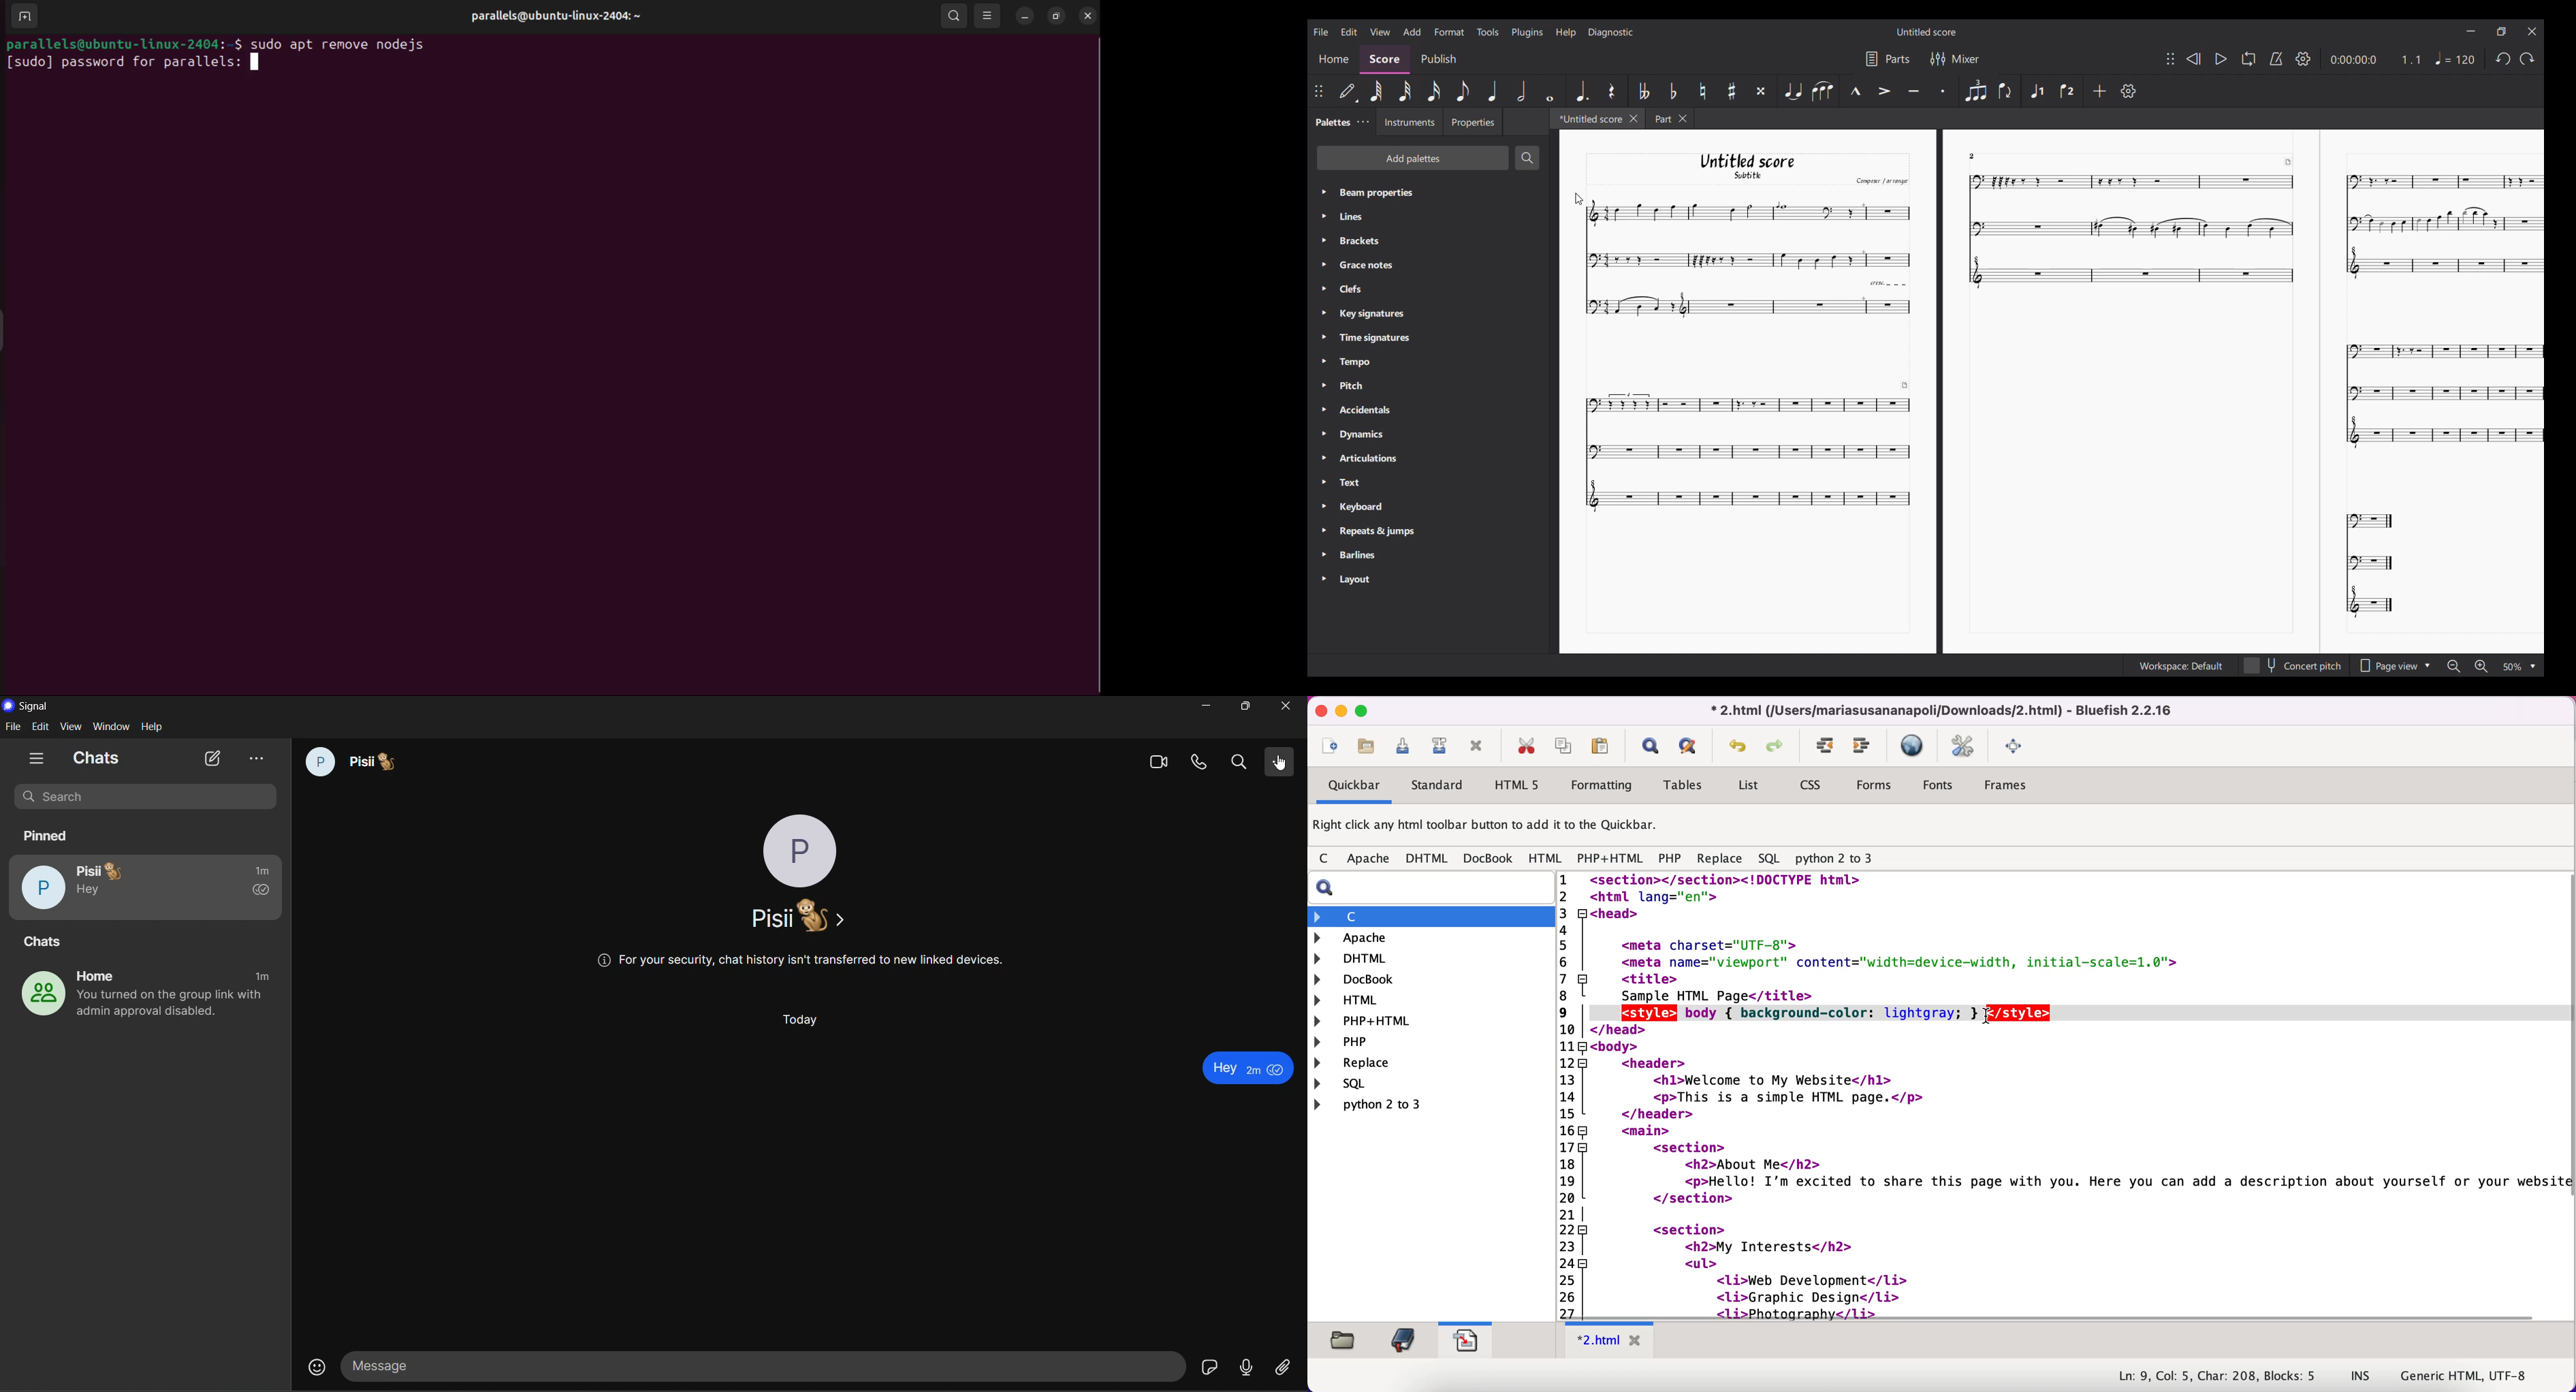  Describe the element at coordinates (1738, 749) in the screenshot. I see `undo` at that location.